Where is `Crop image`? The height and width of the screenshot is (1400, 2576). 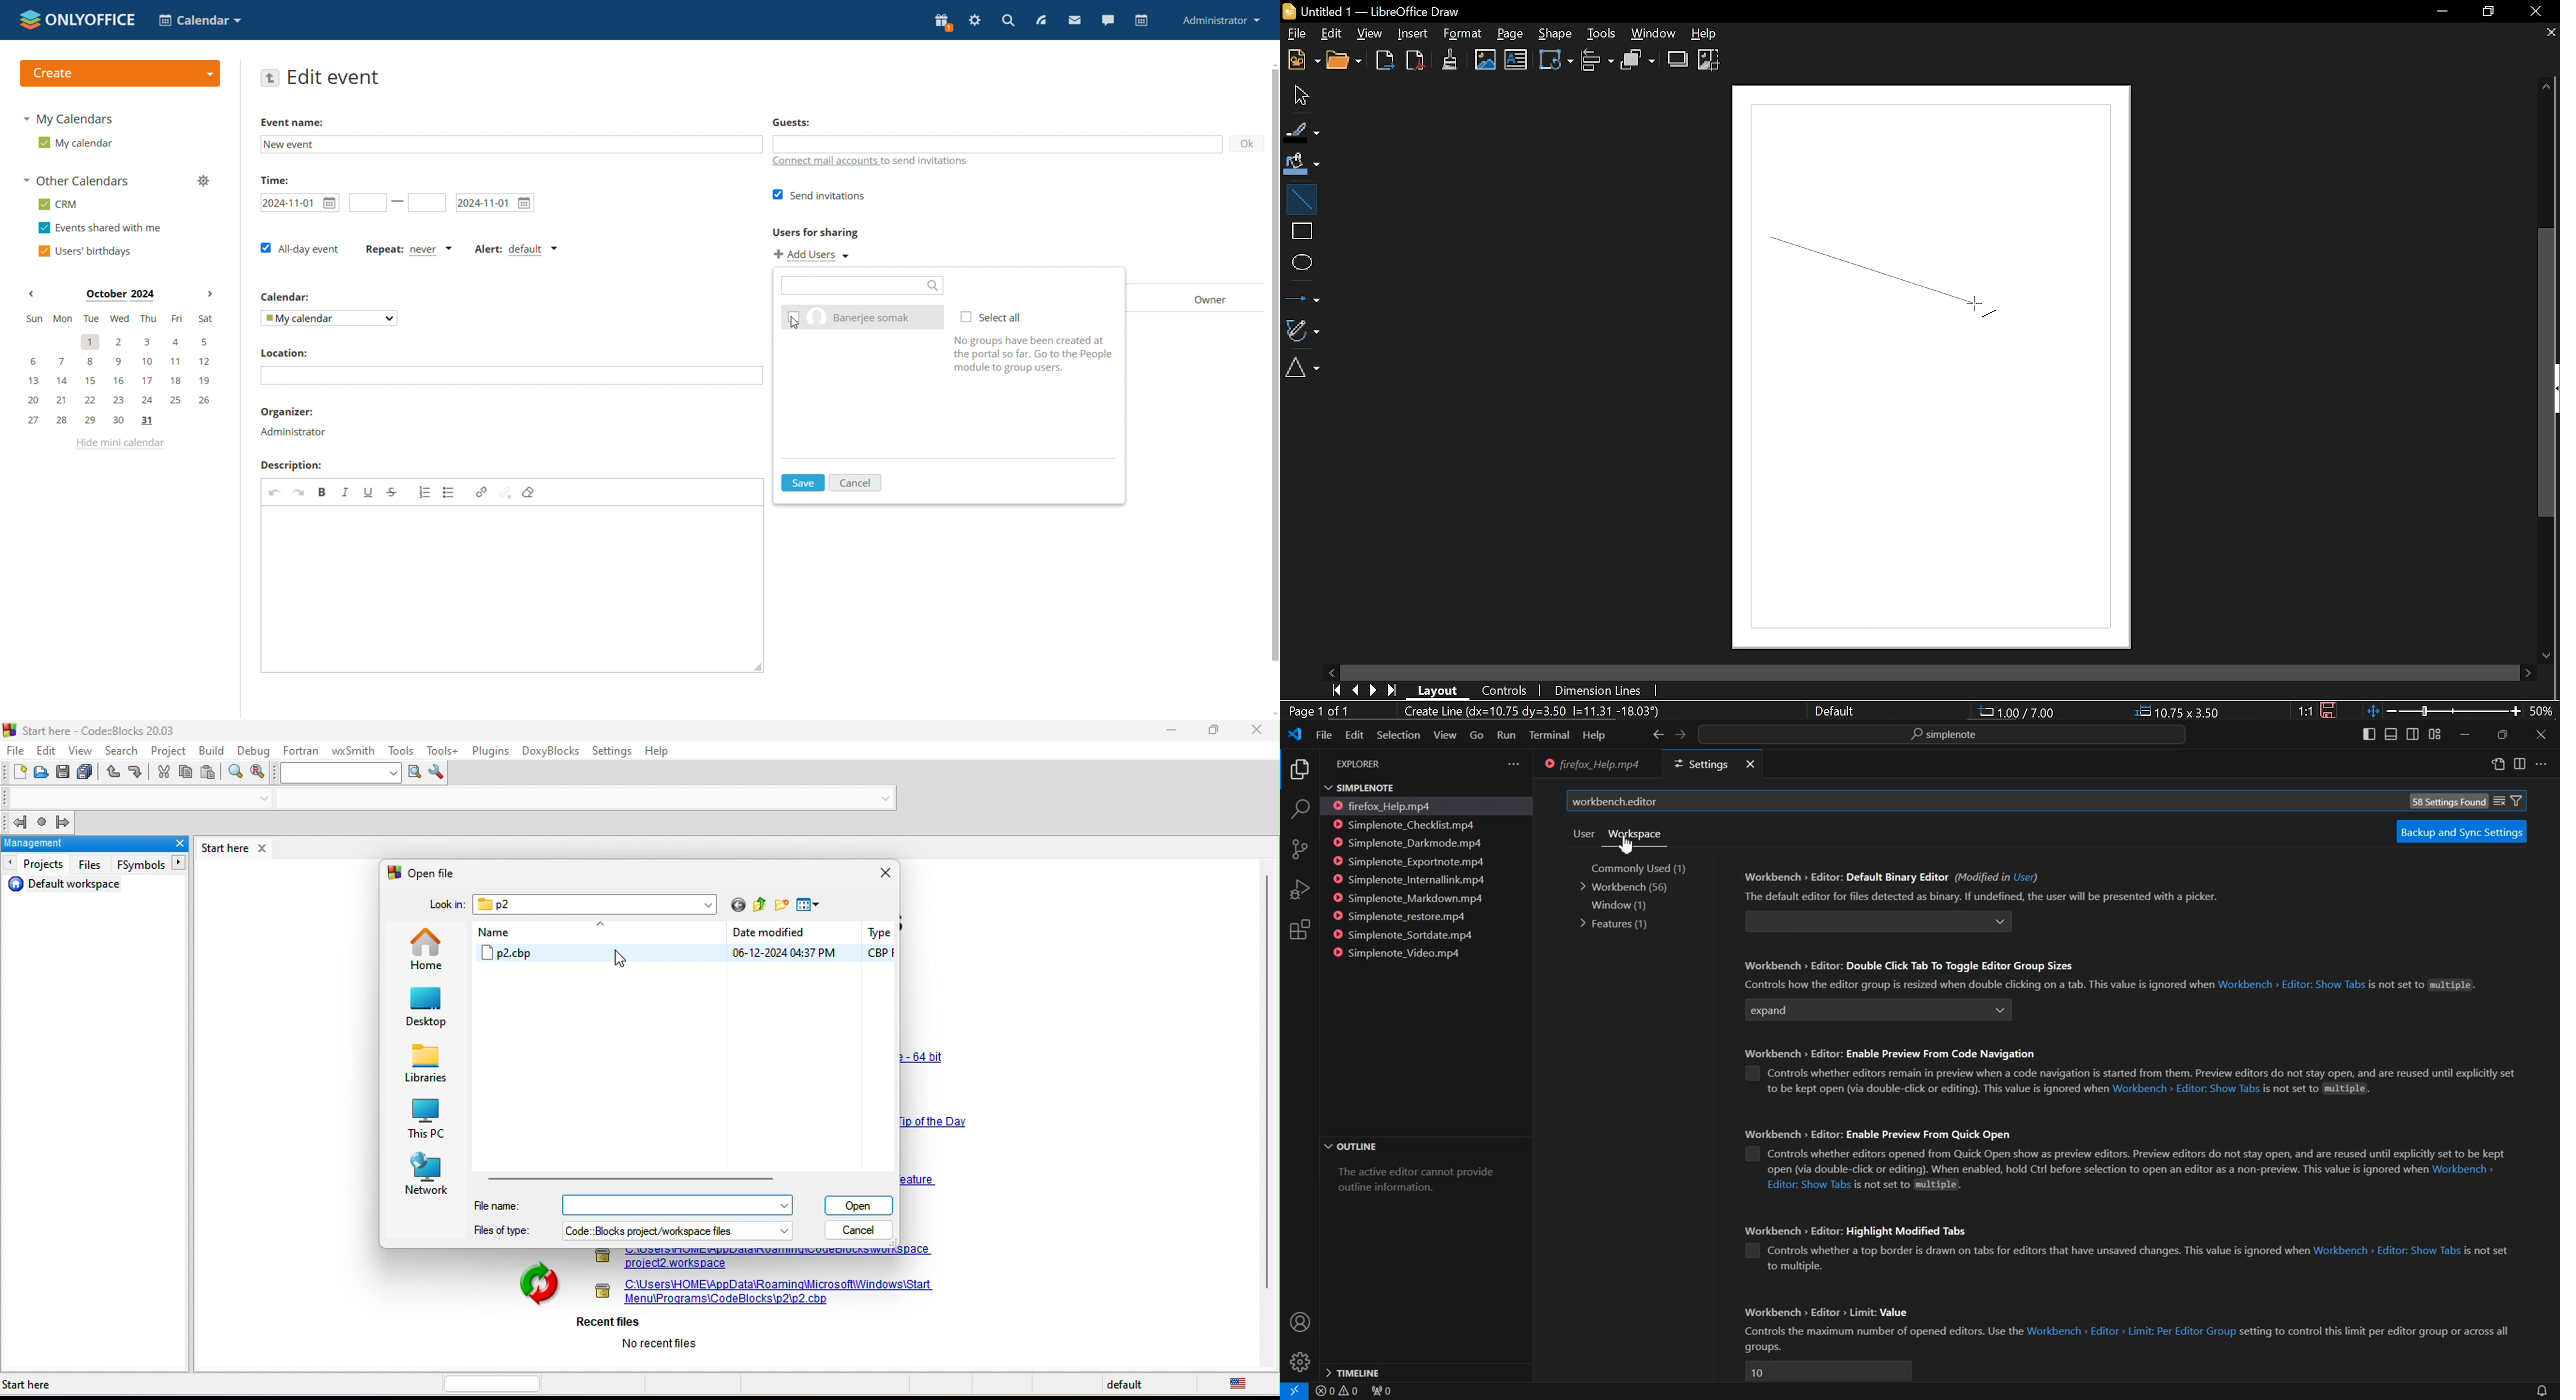 Crop image is located at coordinates (1711, 59).